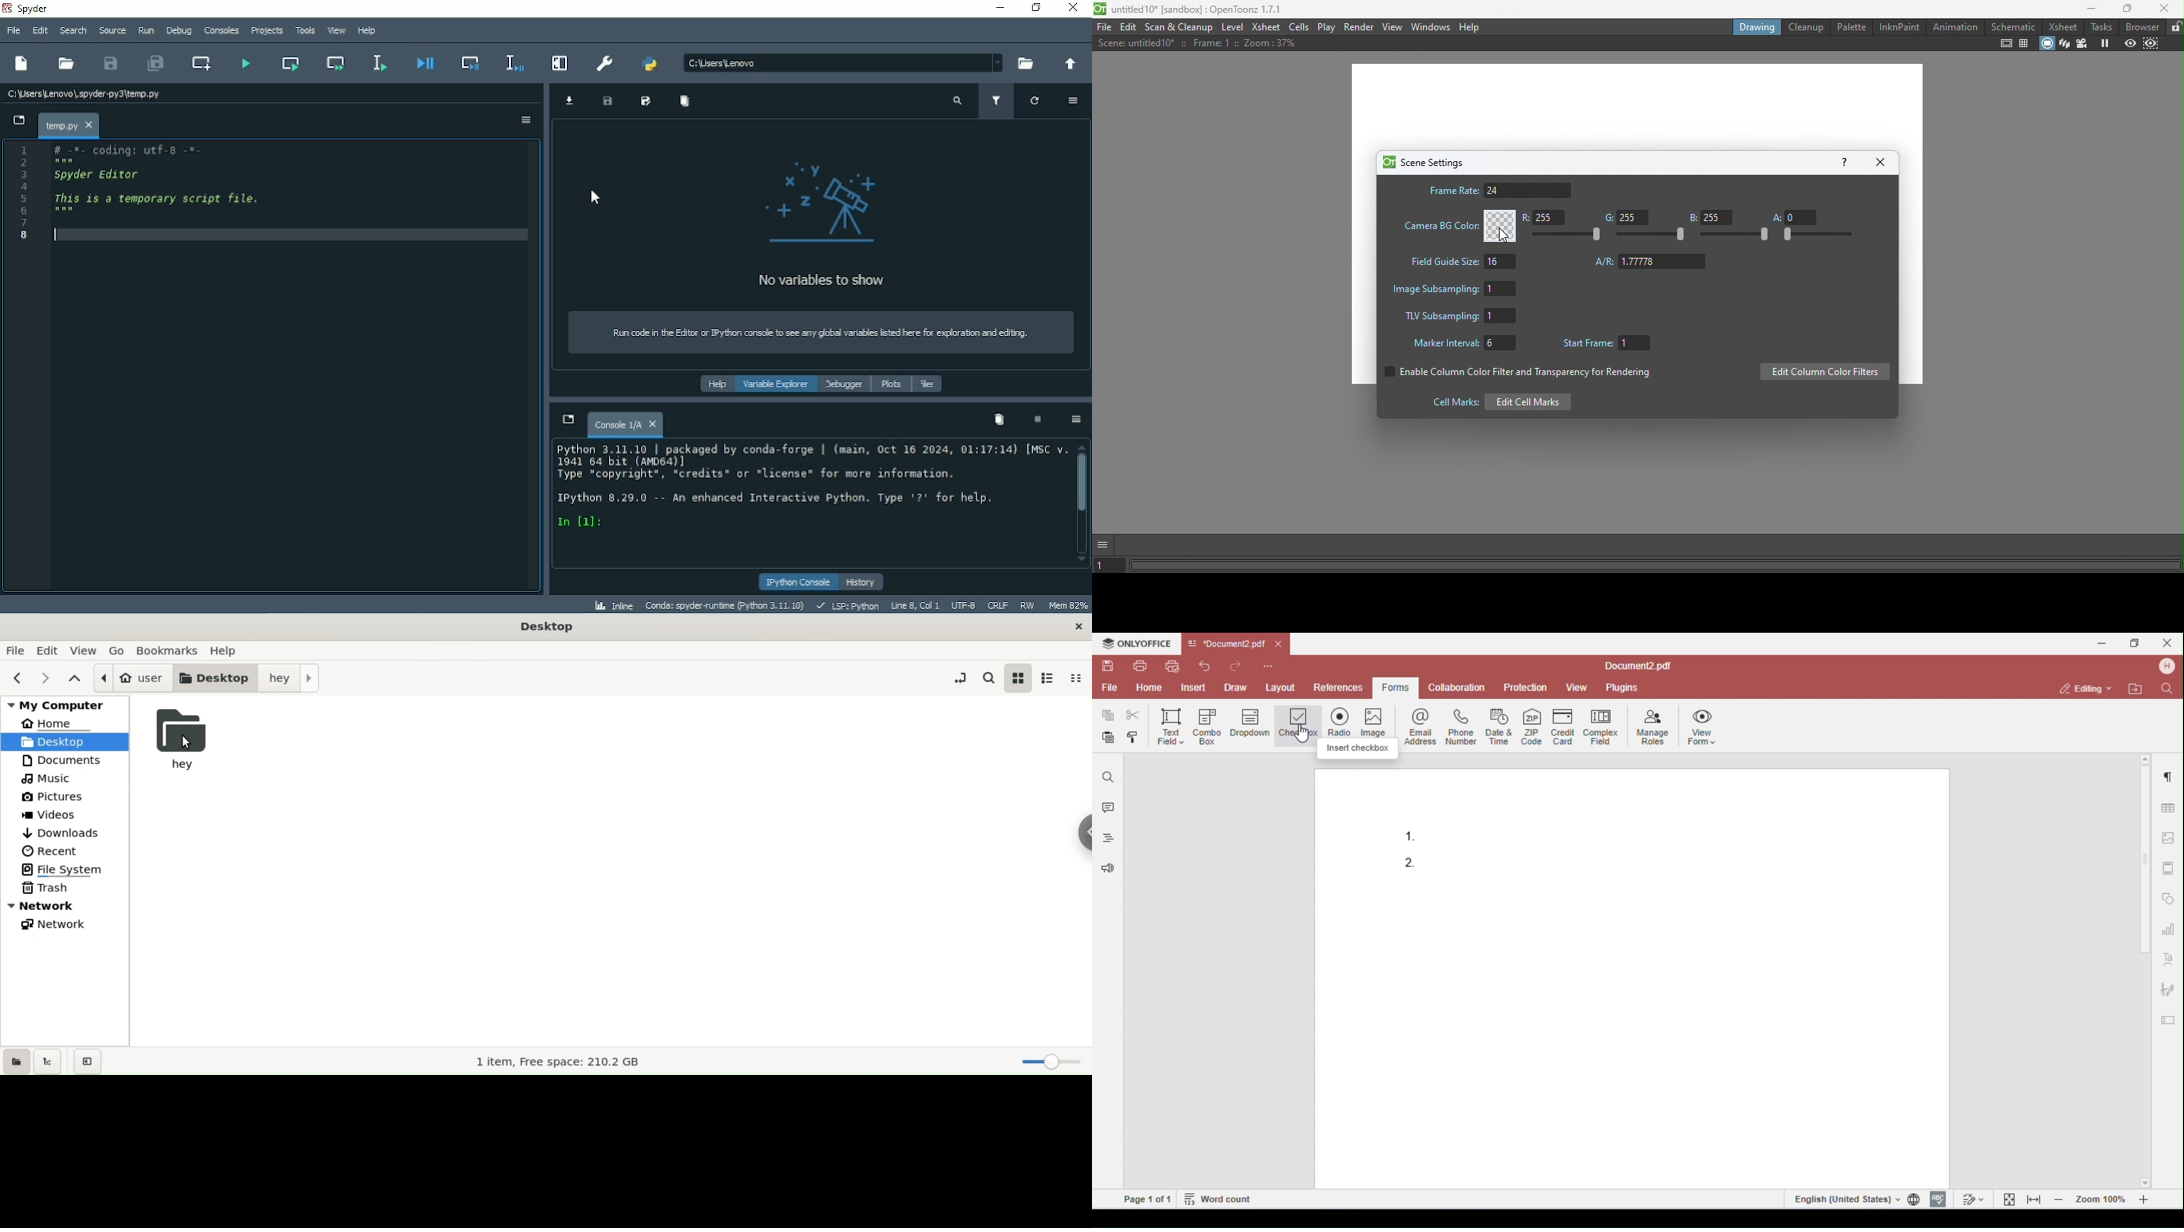 The image size is (2184, 1232). What do you see at coordinates (595, 195) in the screenshot?
I see `Cursor` at bounding box center [595, 195].